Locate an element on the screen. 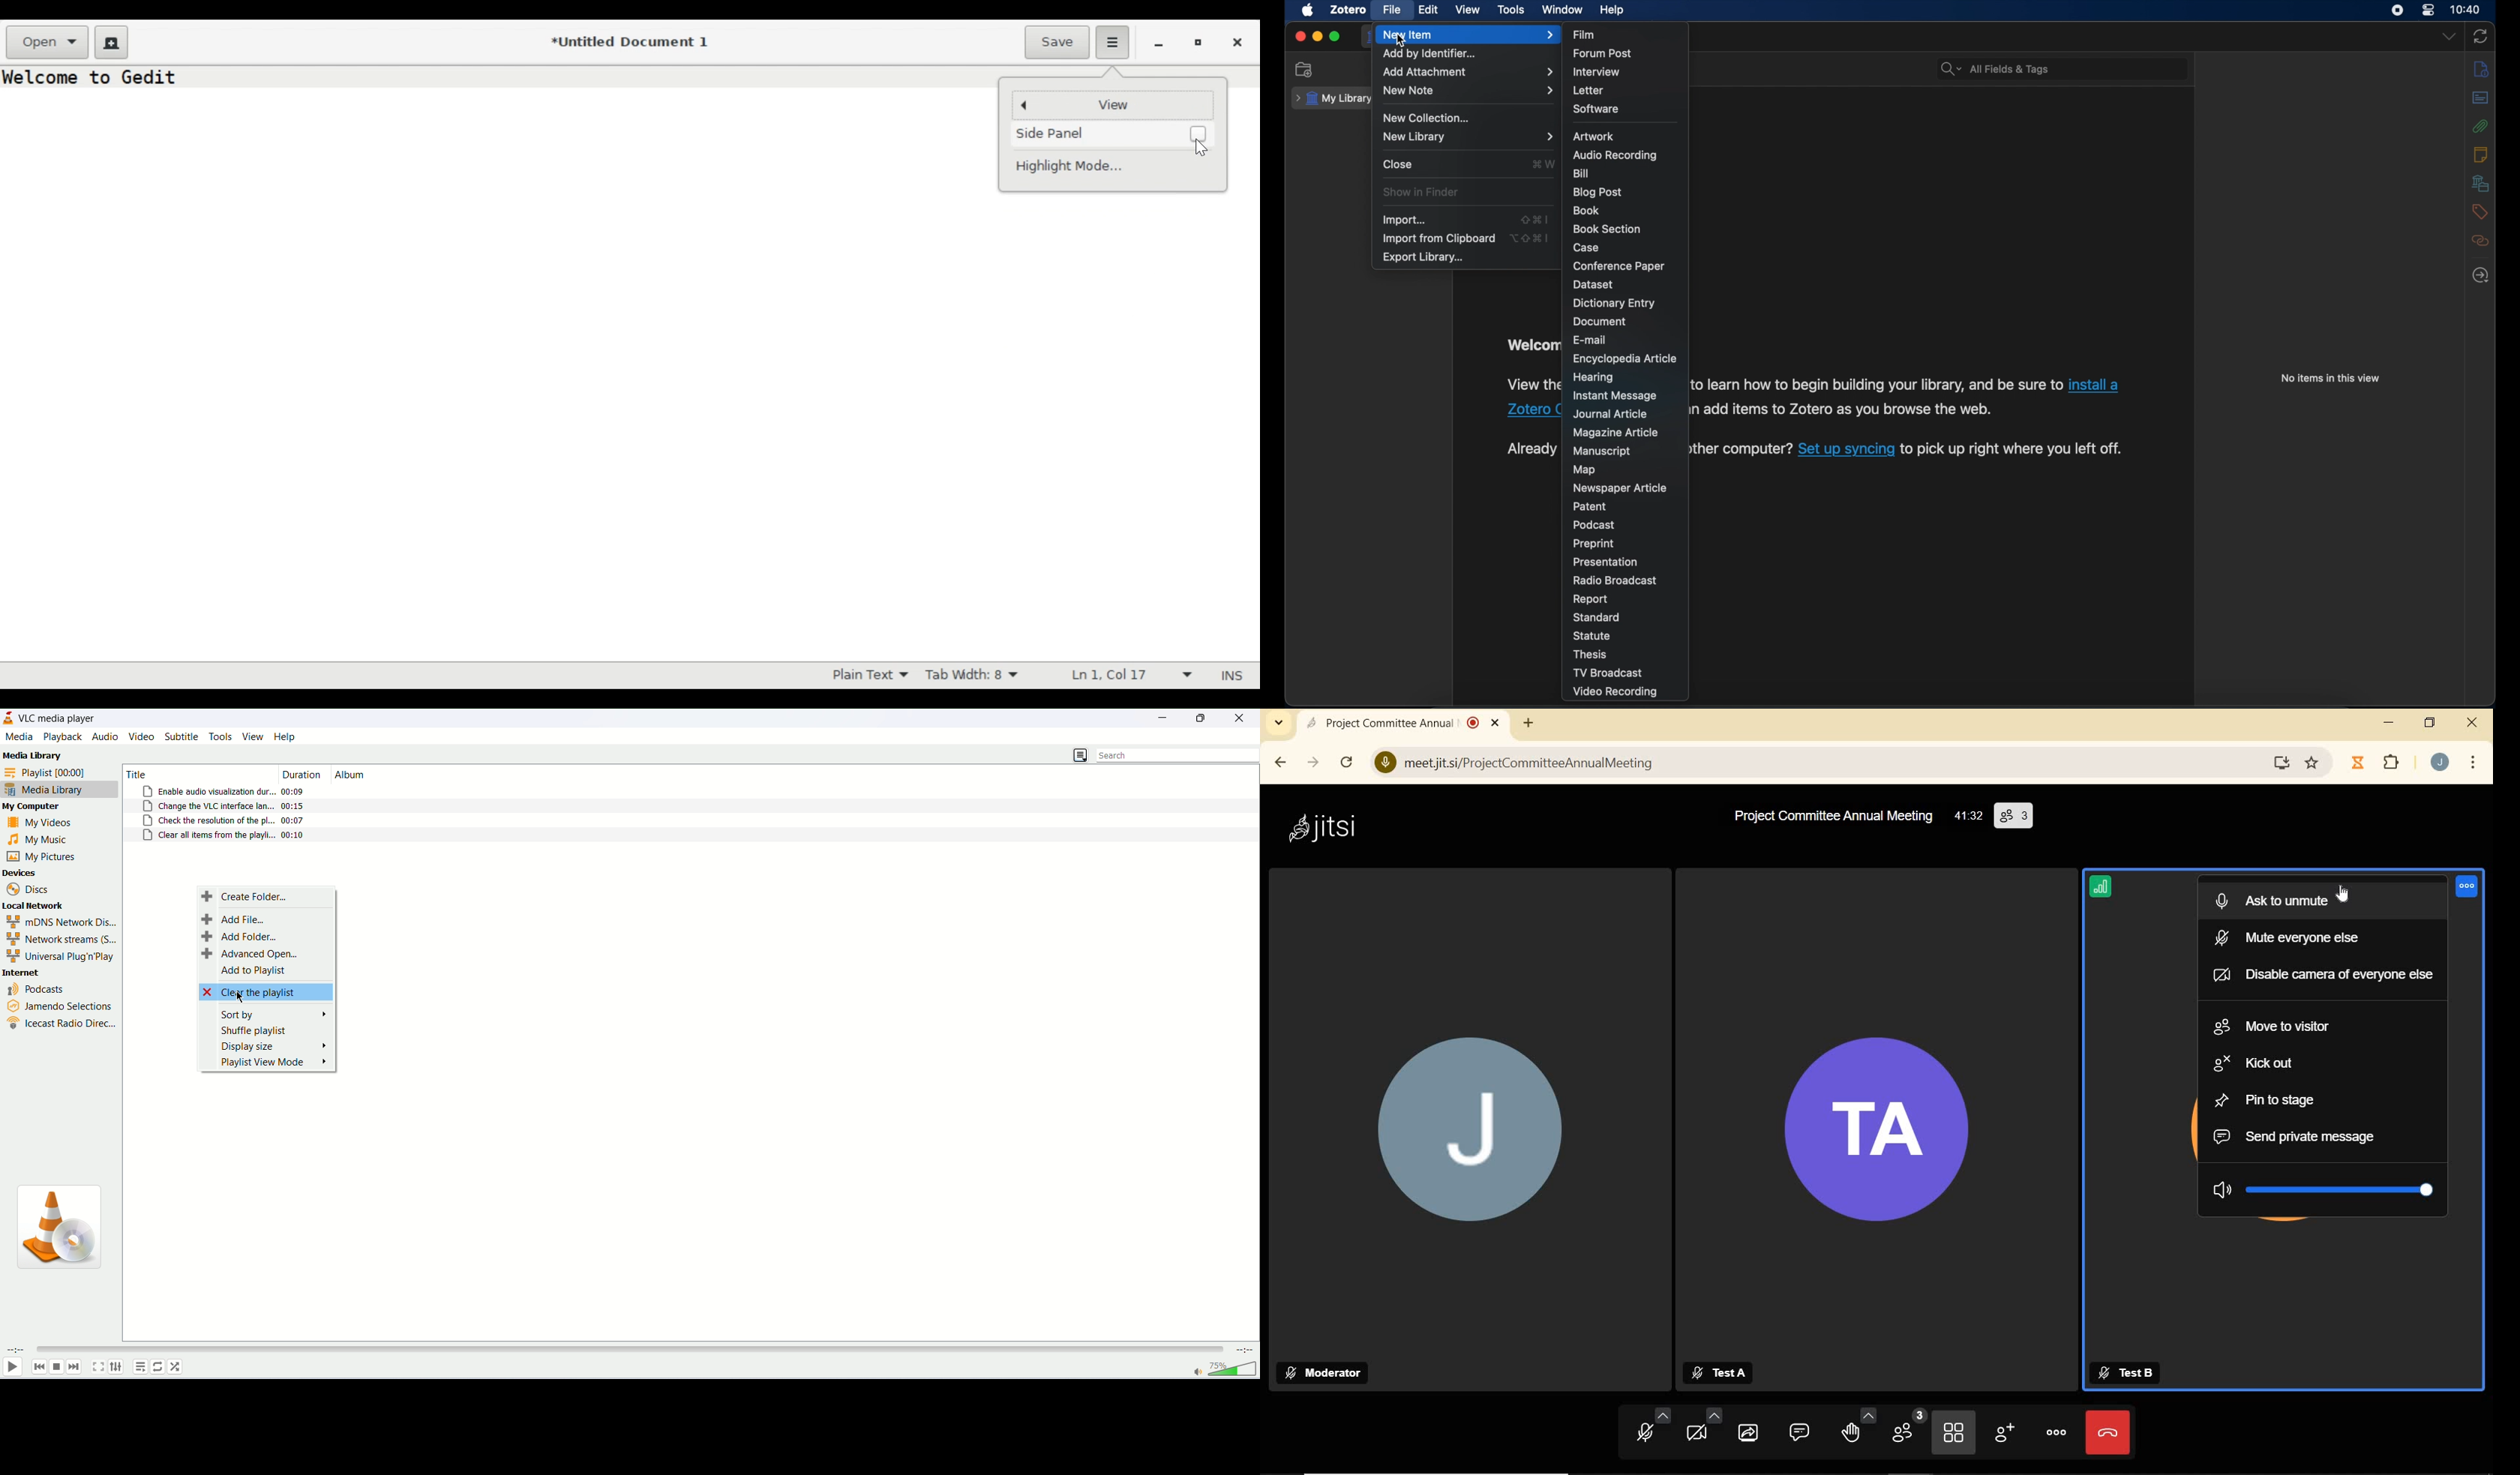 The image size is (2520, 1484). EXTENSIONS is located at coordinates (2394, 764).